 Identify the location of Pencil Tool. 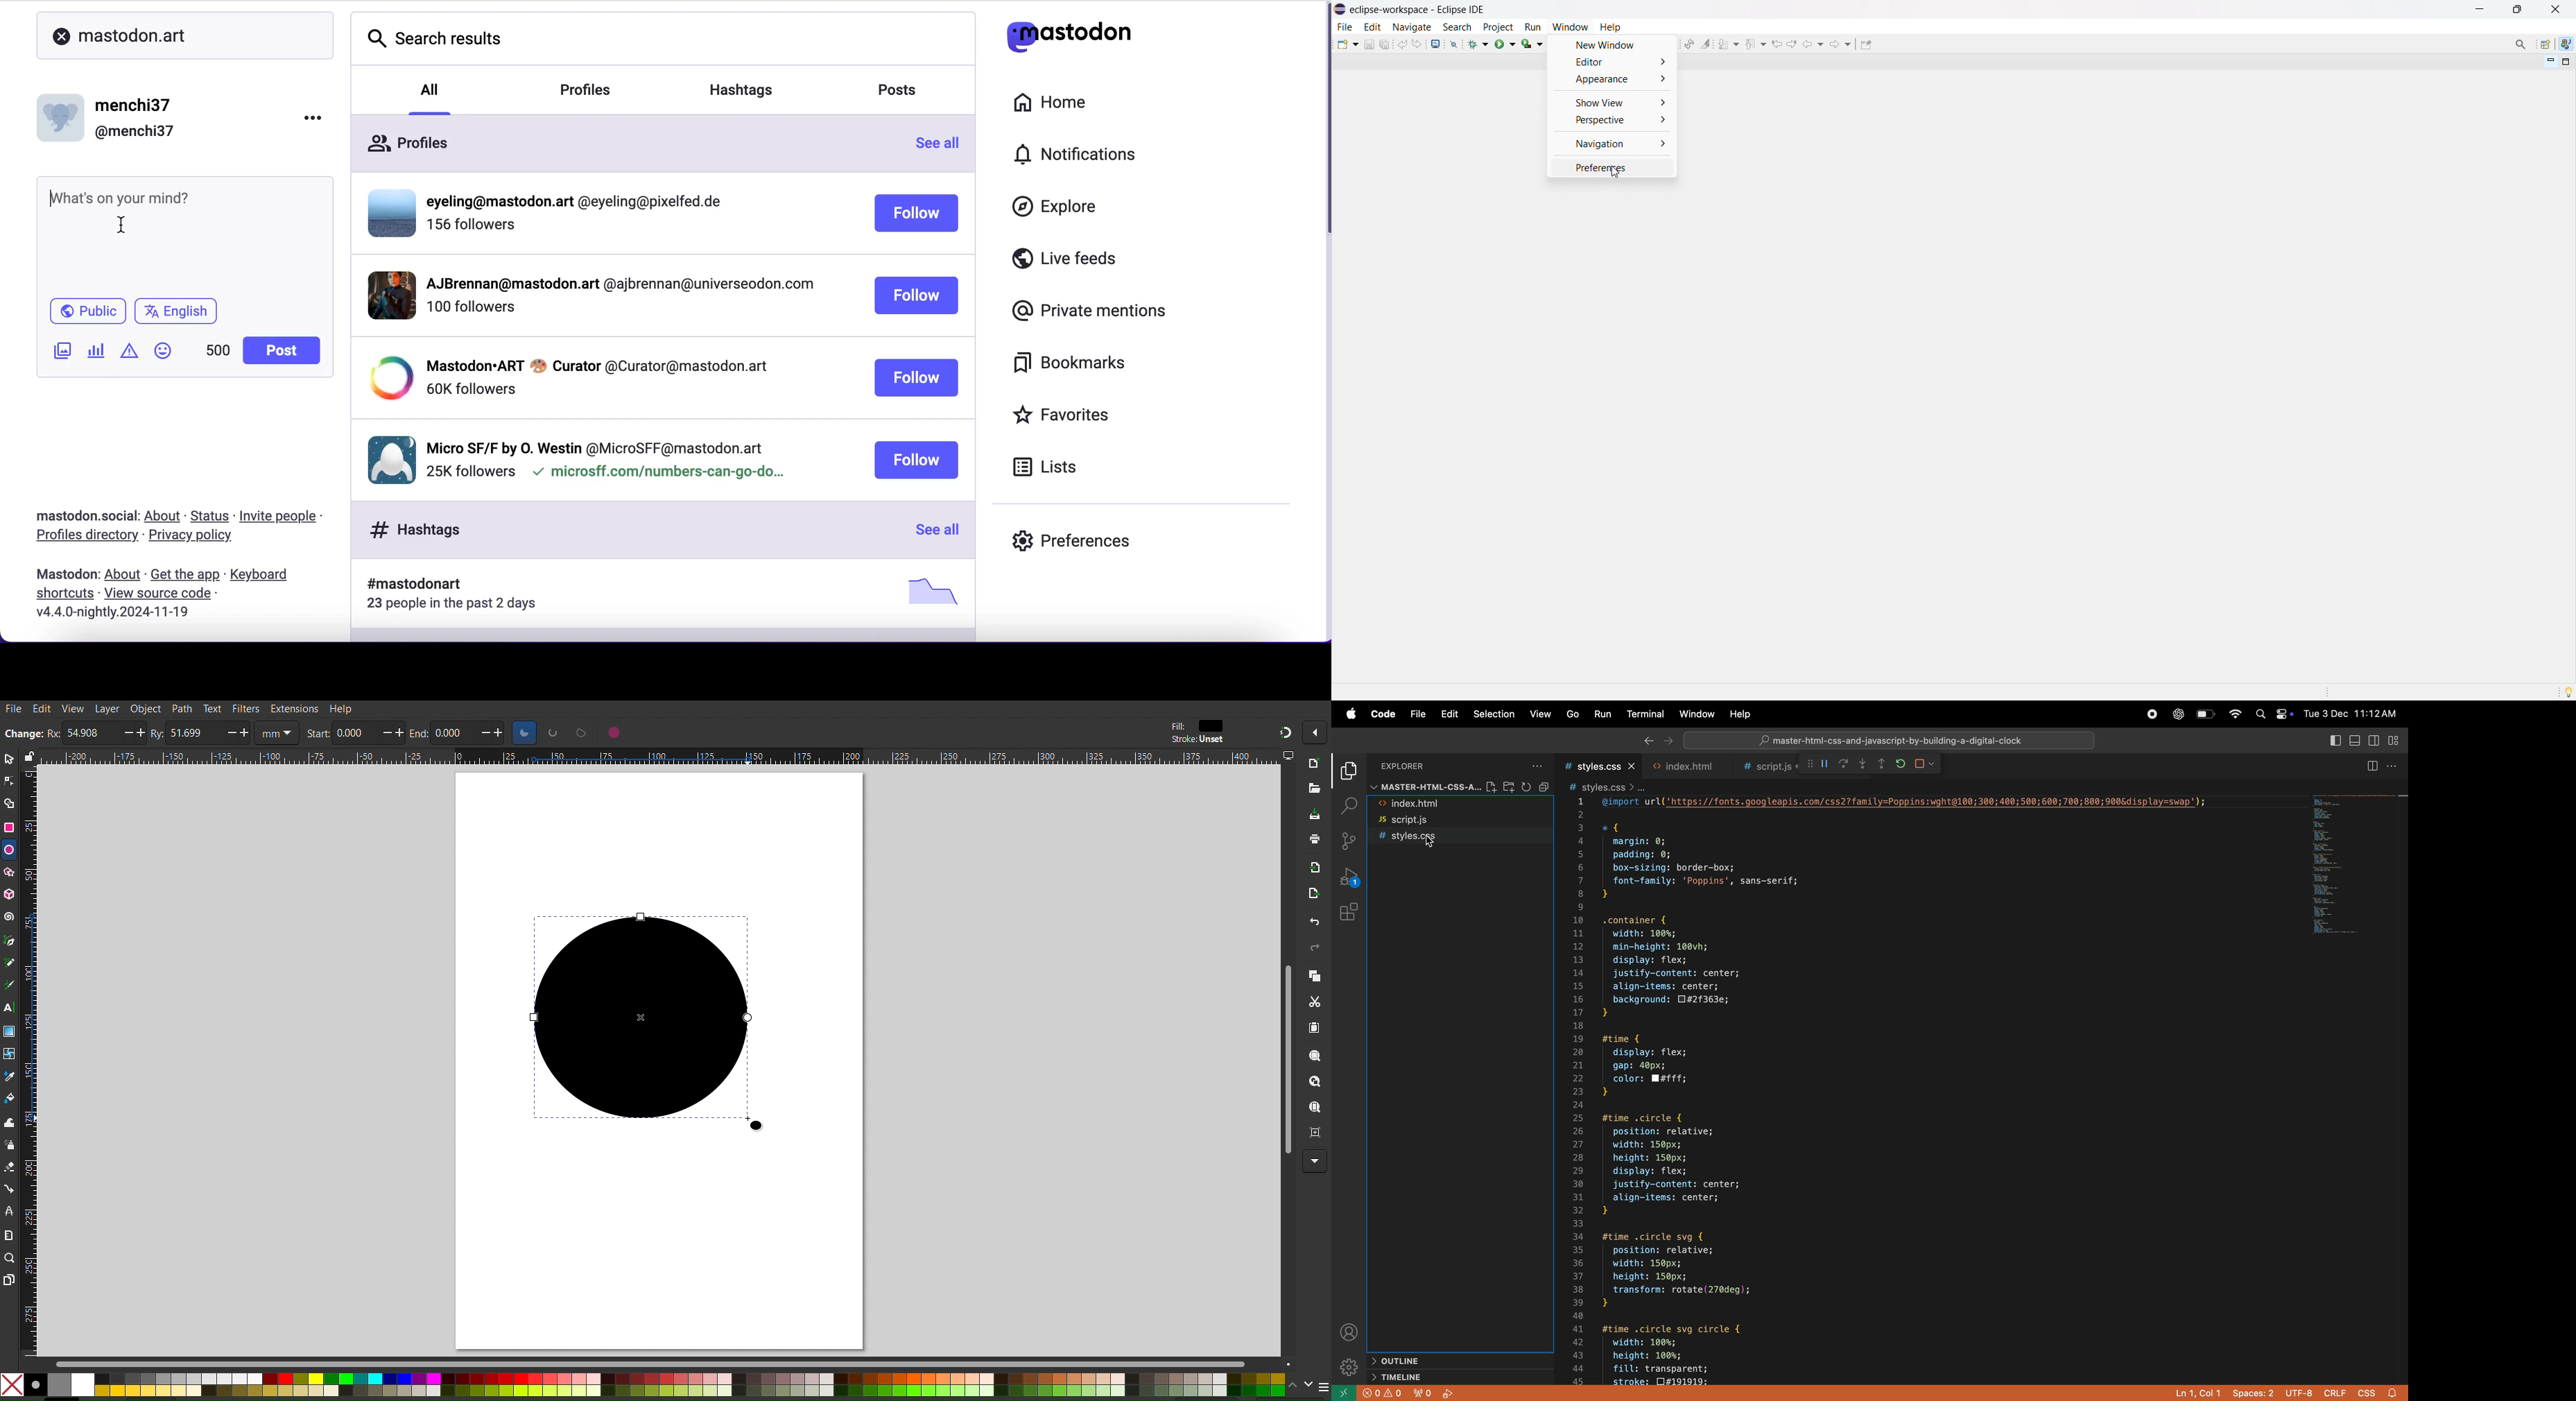
(9, 963).